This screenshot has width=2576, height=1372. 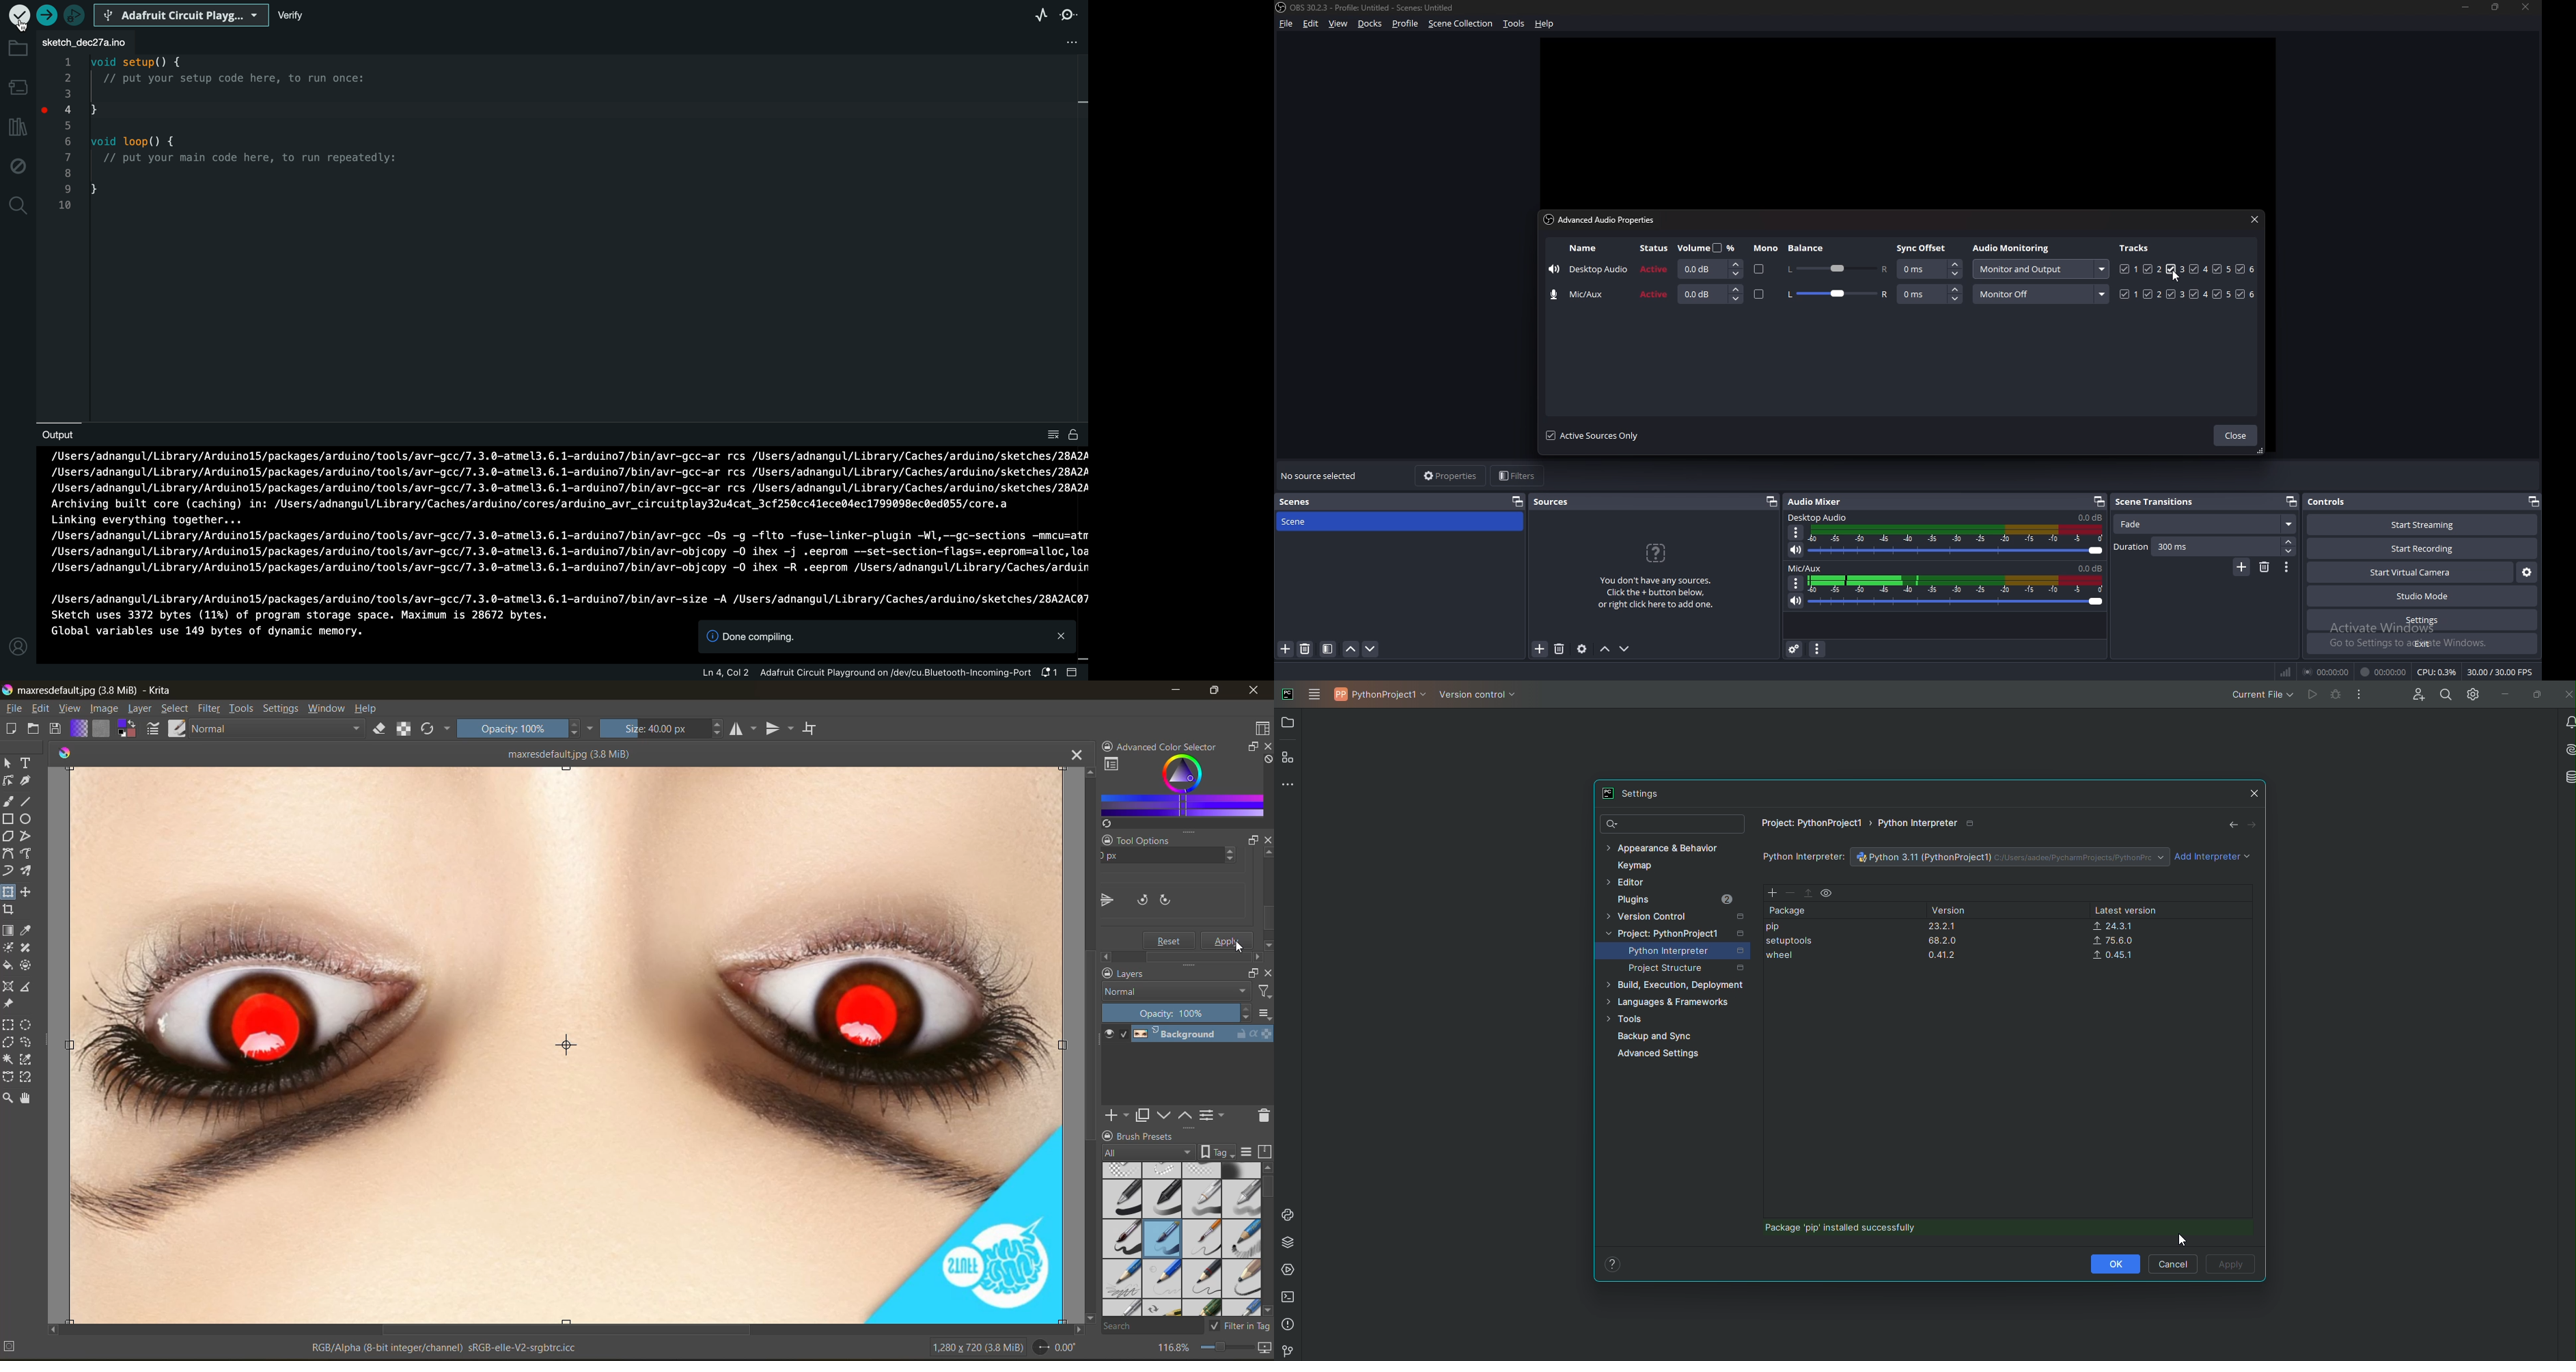 What do you see at coordinates (328, 708) in the screenshot?
I see `window` at bounding box center [328, 708].